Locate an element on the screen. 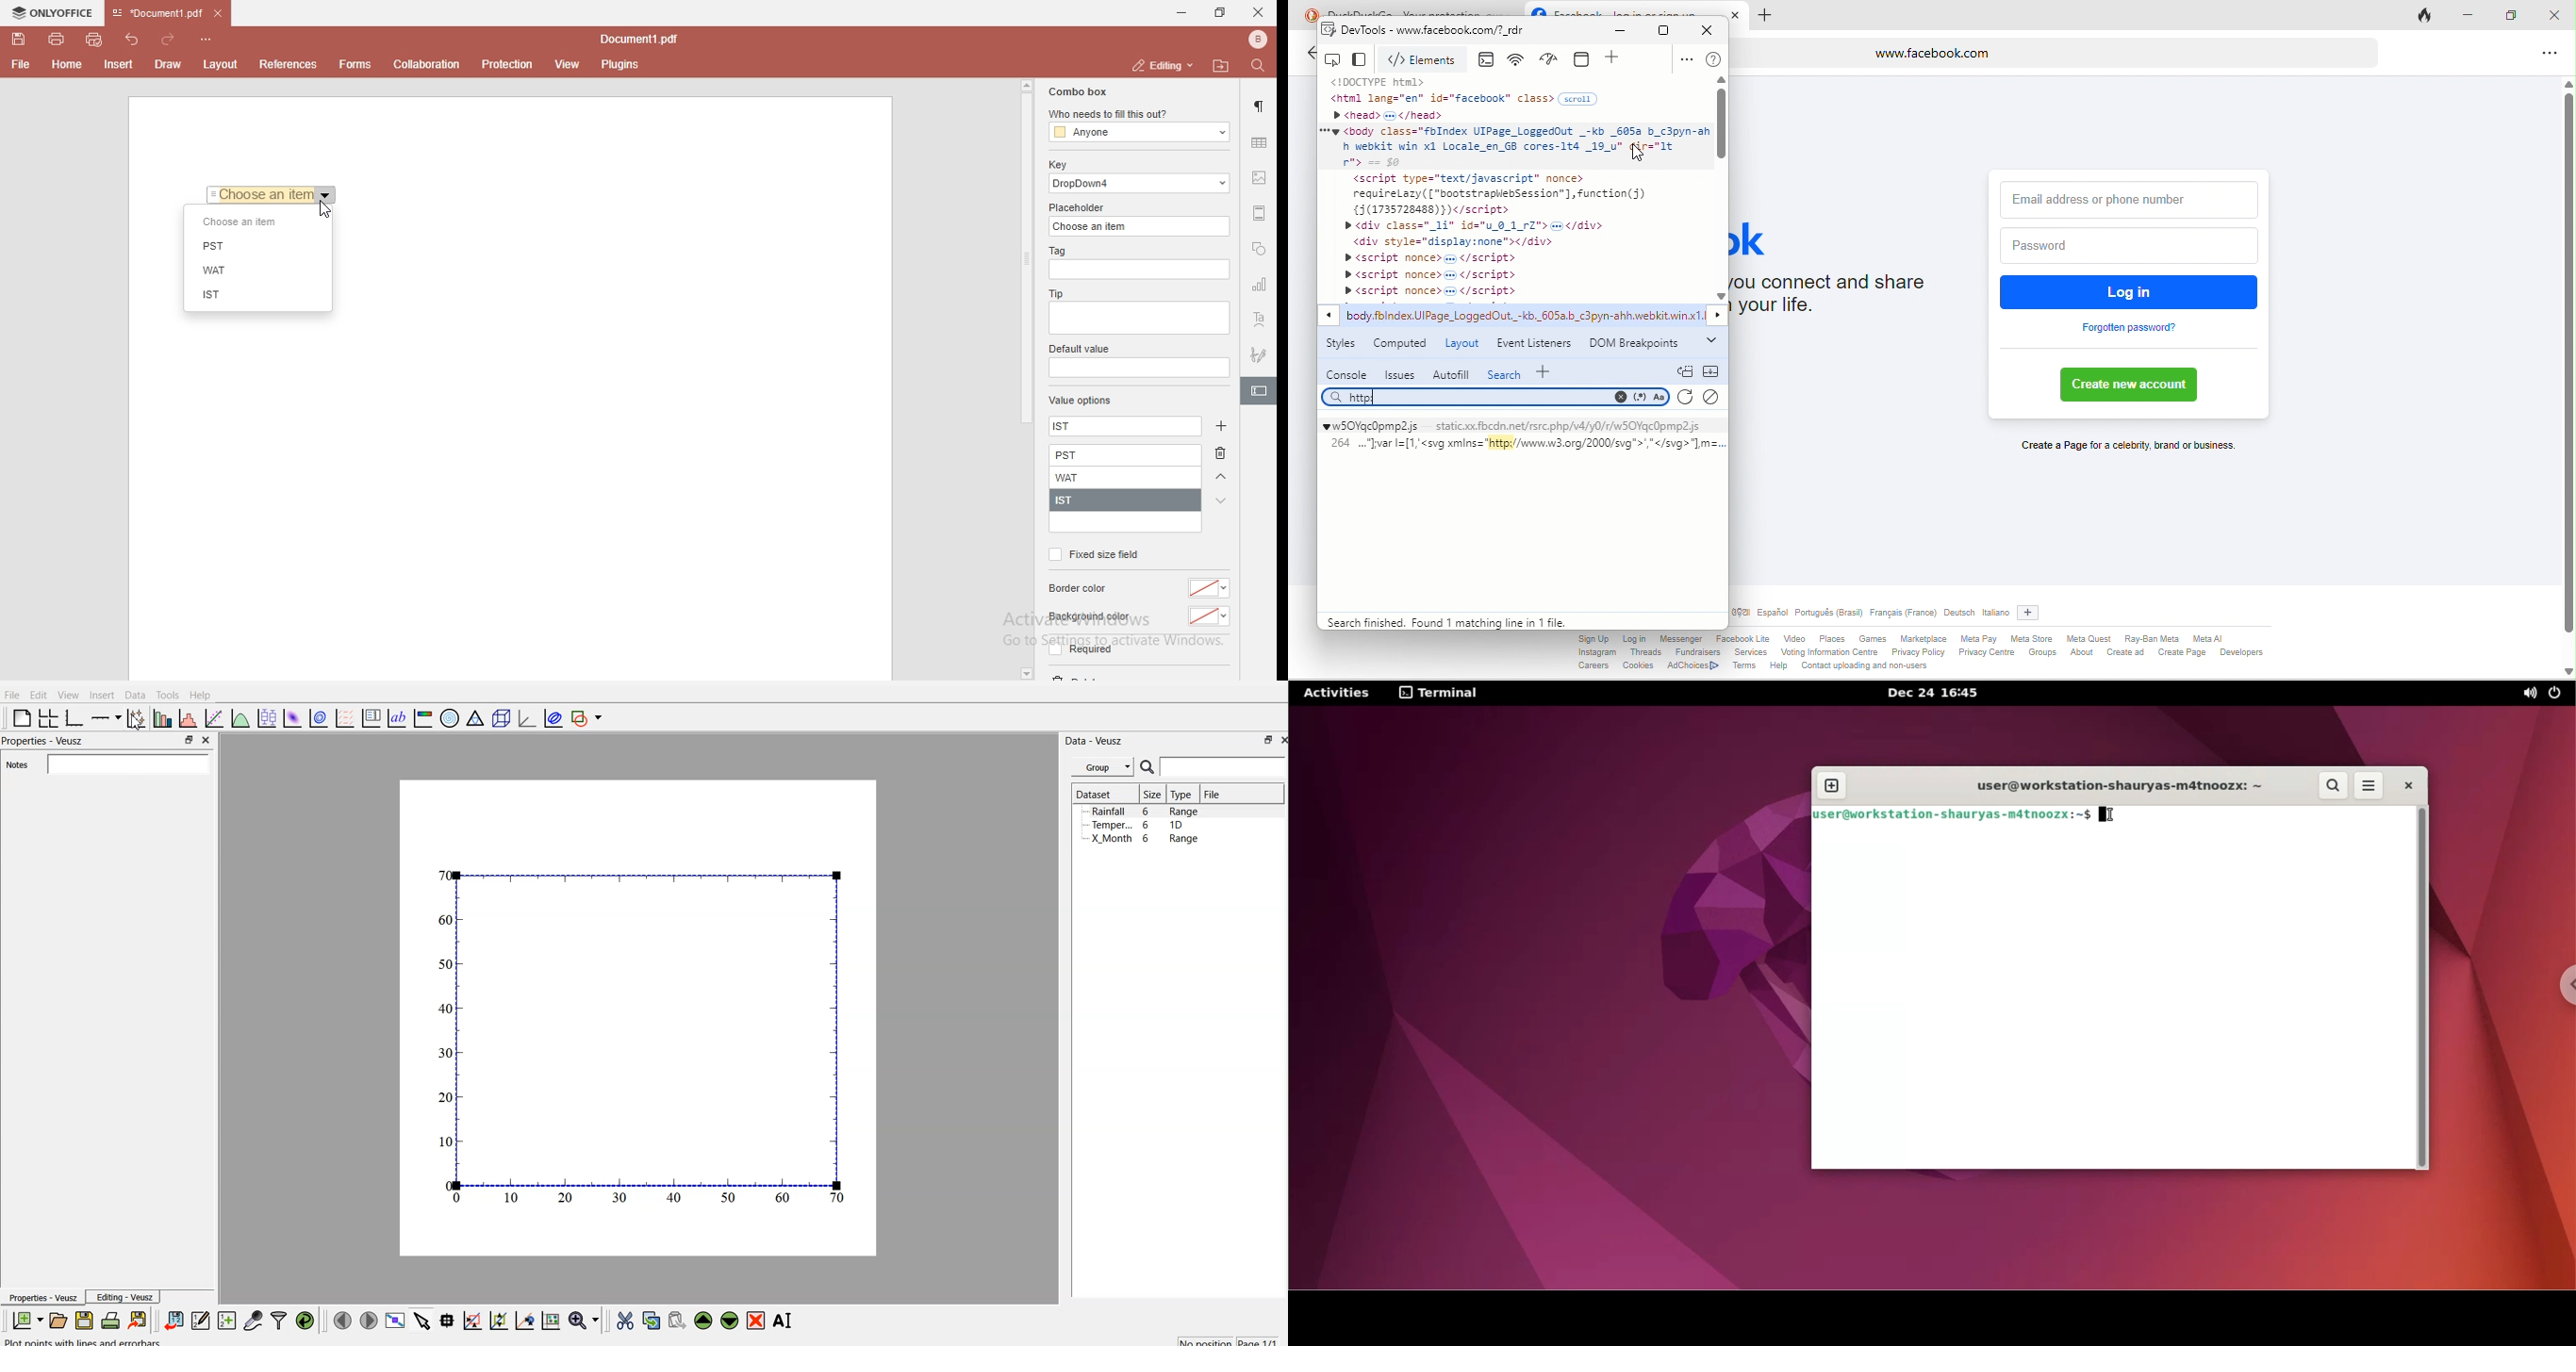  add is located at coordinates (1547, 370).